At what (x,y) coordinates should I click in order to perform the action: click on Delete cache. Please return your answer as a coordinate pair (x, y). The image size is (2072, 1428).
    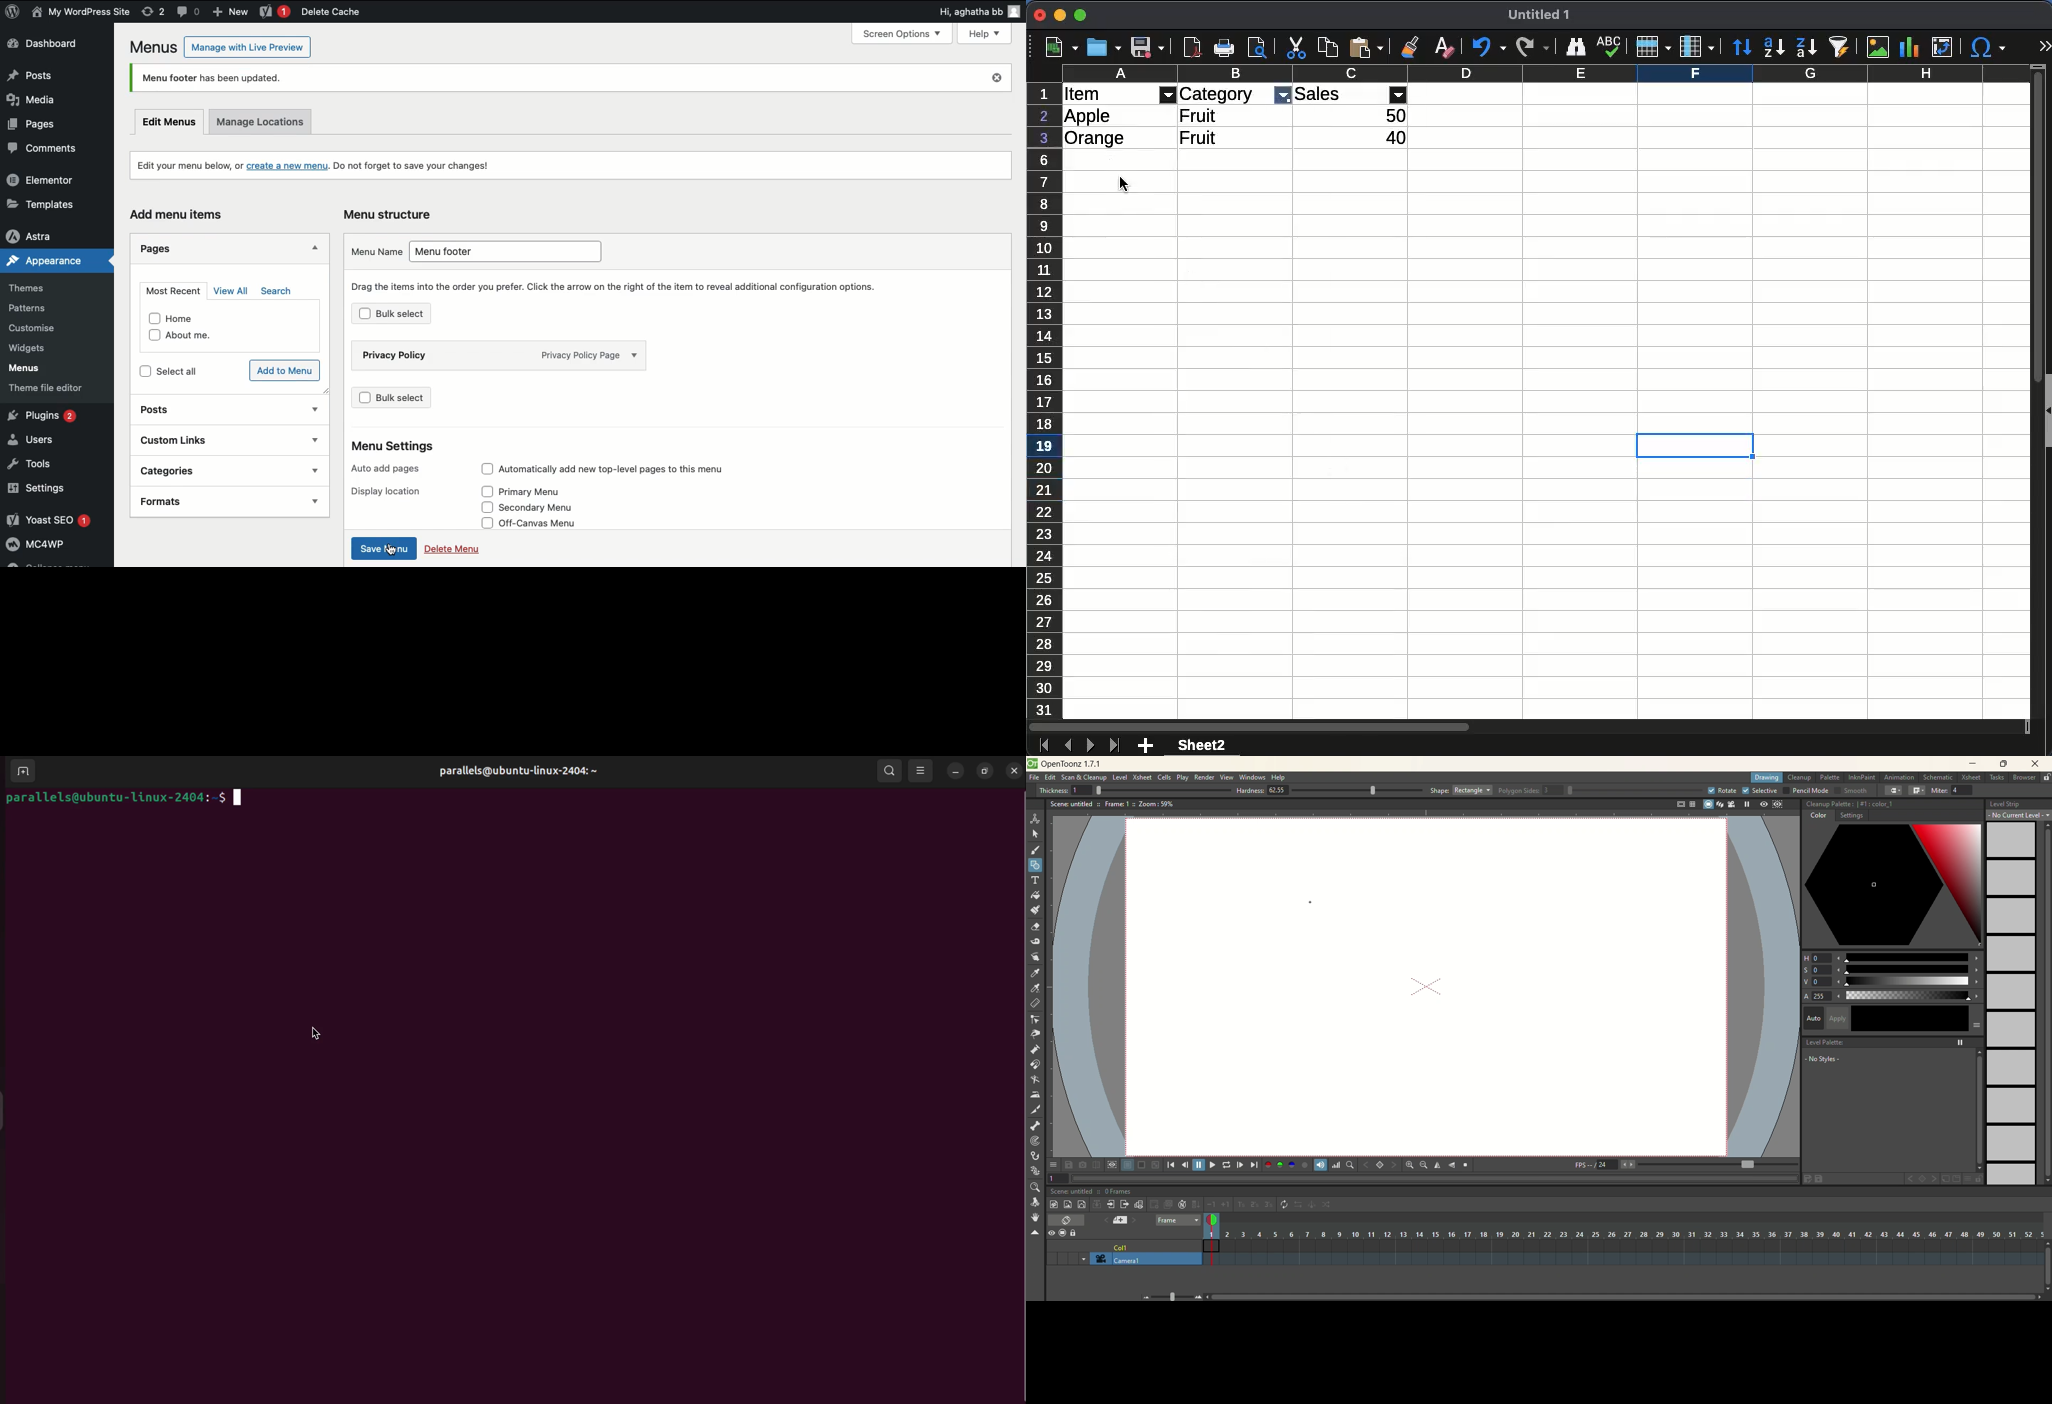
    Looking at the image, I should click on (330, 12).